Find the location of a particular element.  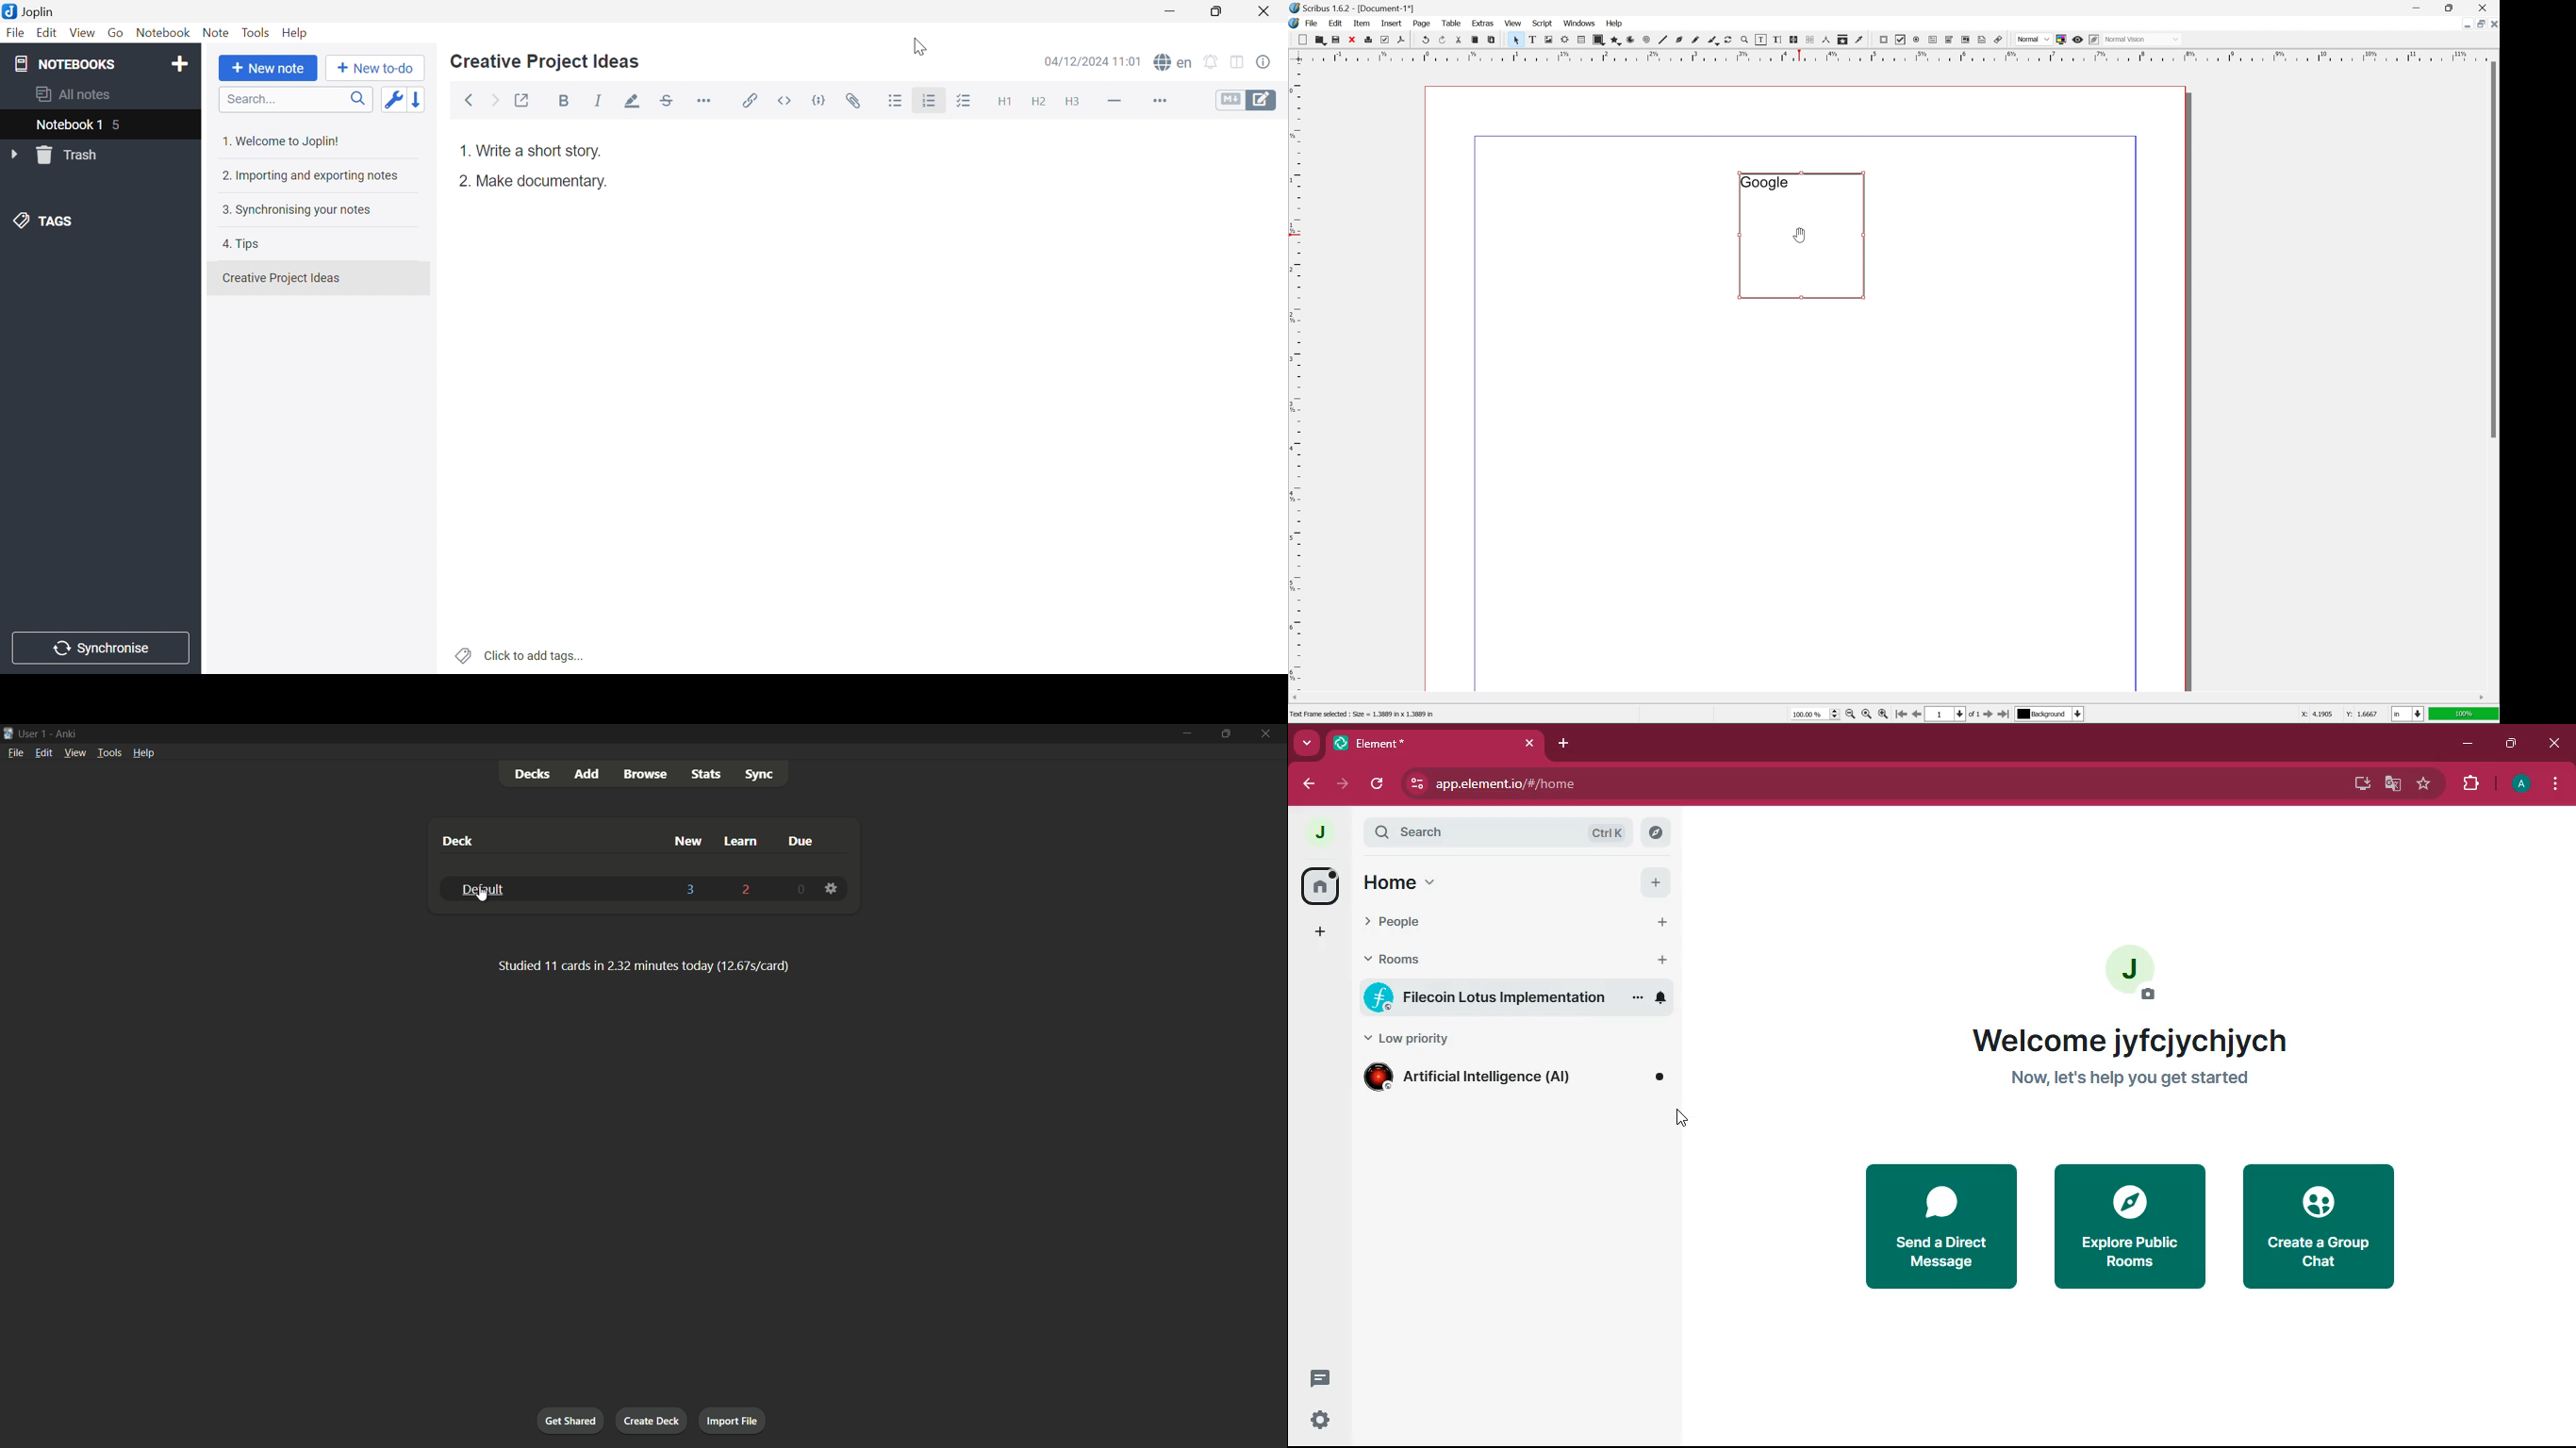

minimize is located at coordinates (1185, 733).